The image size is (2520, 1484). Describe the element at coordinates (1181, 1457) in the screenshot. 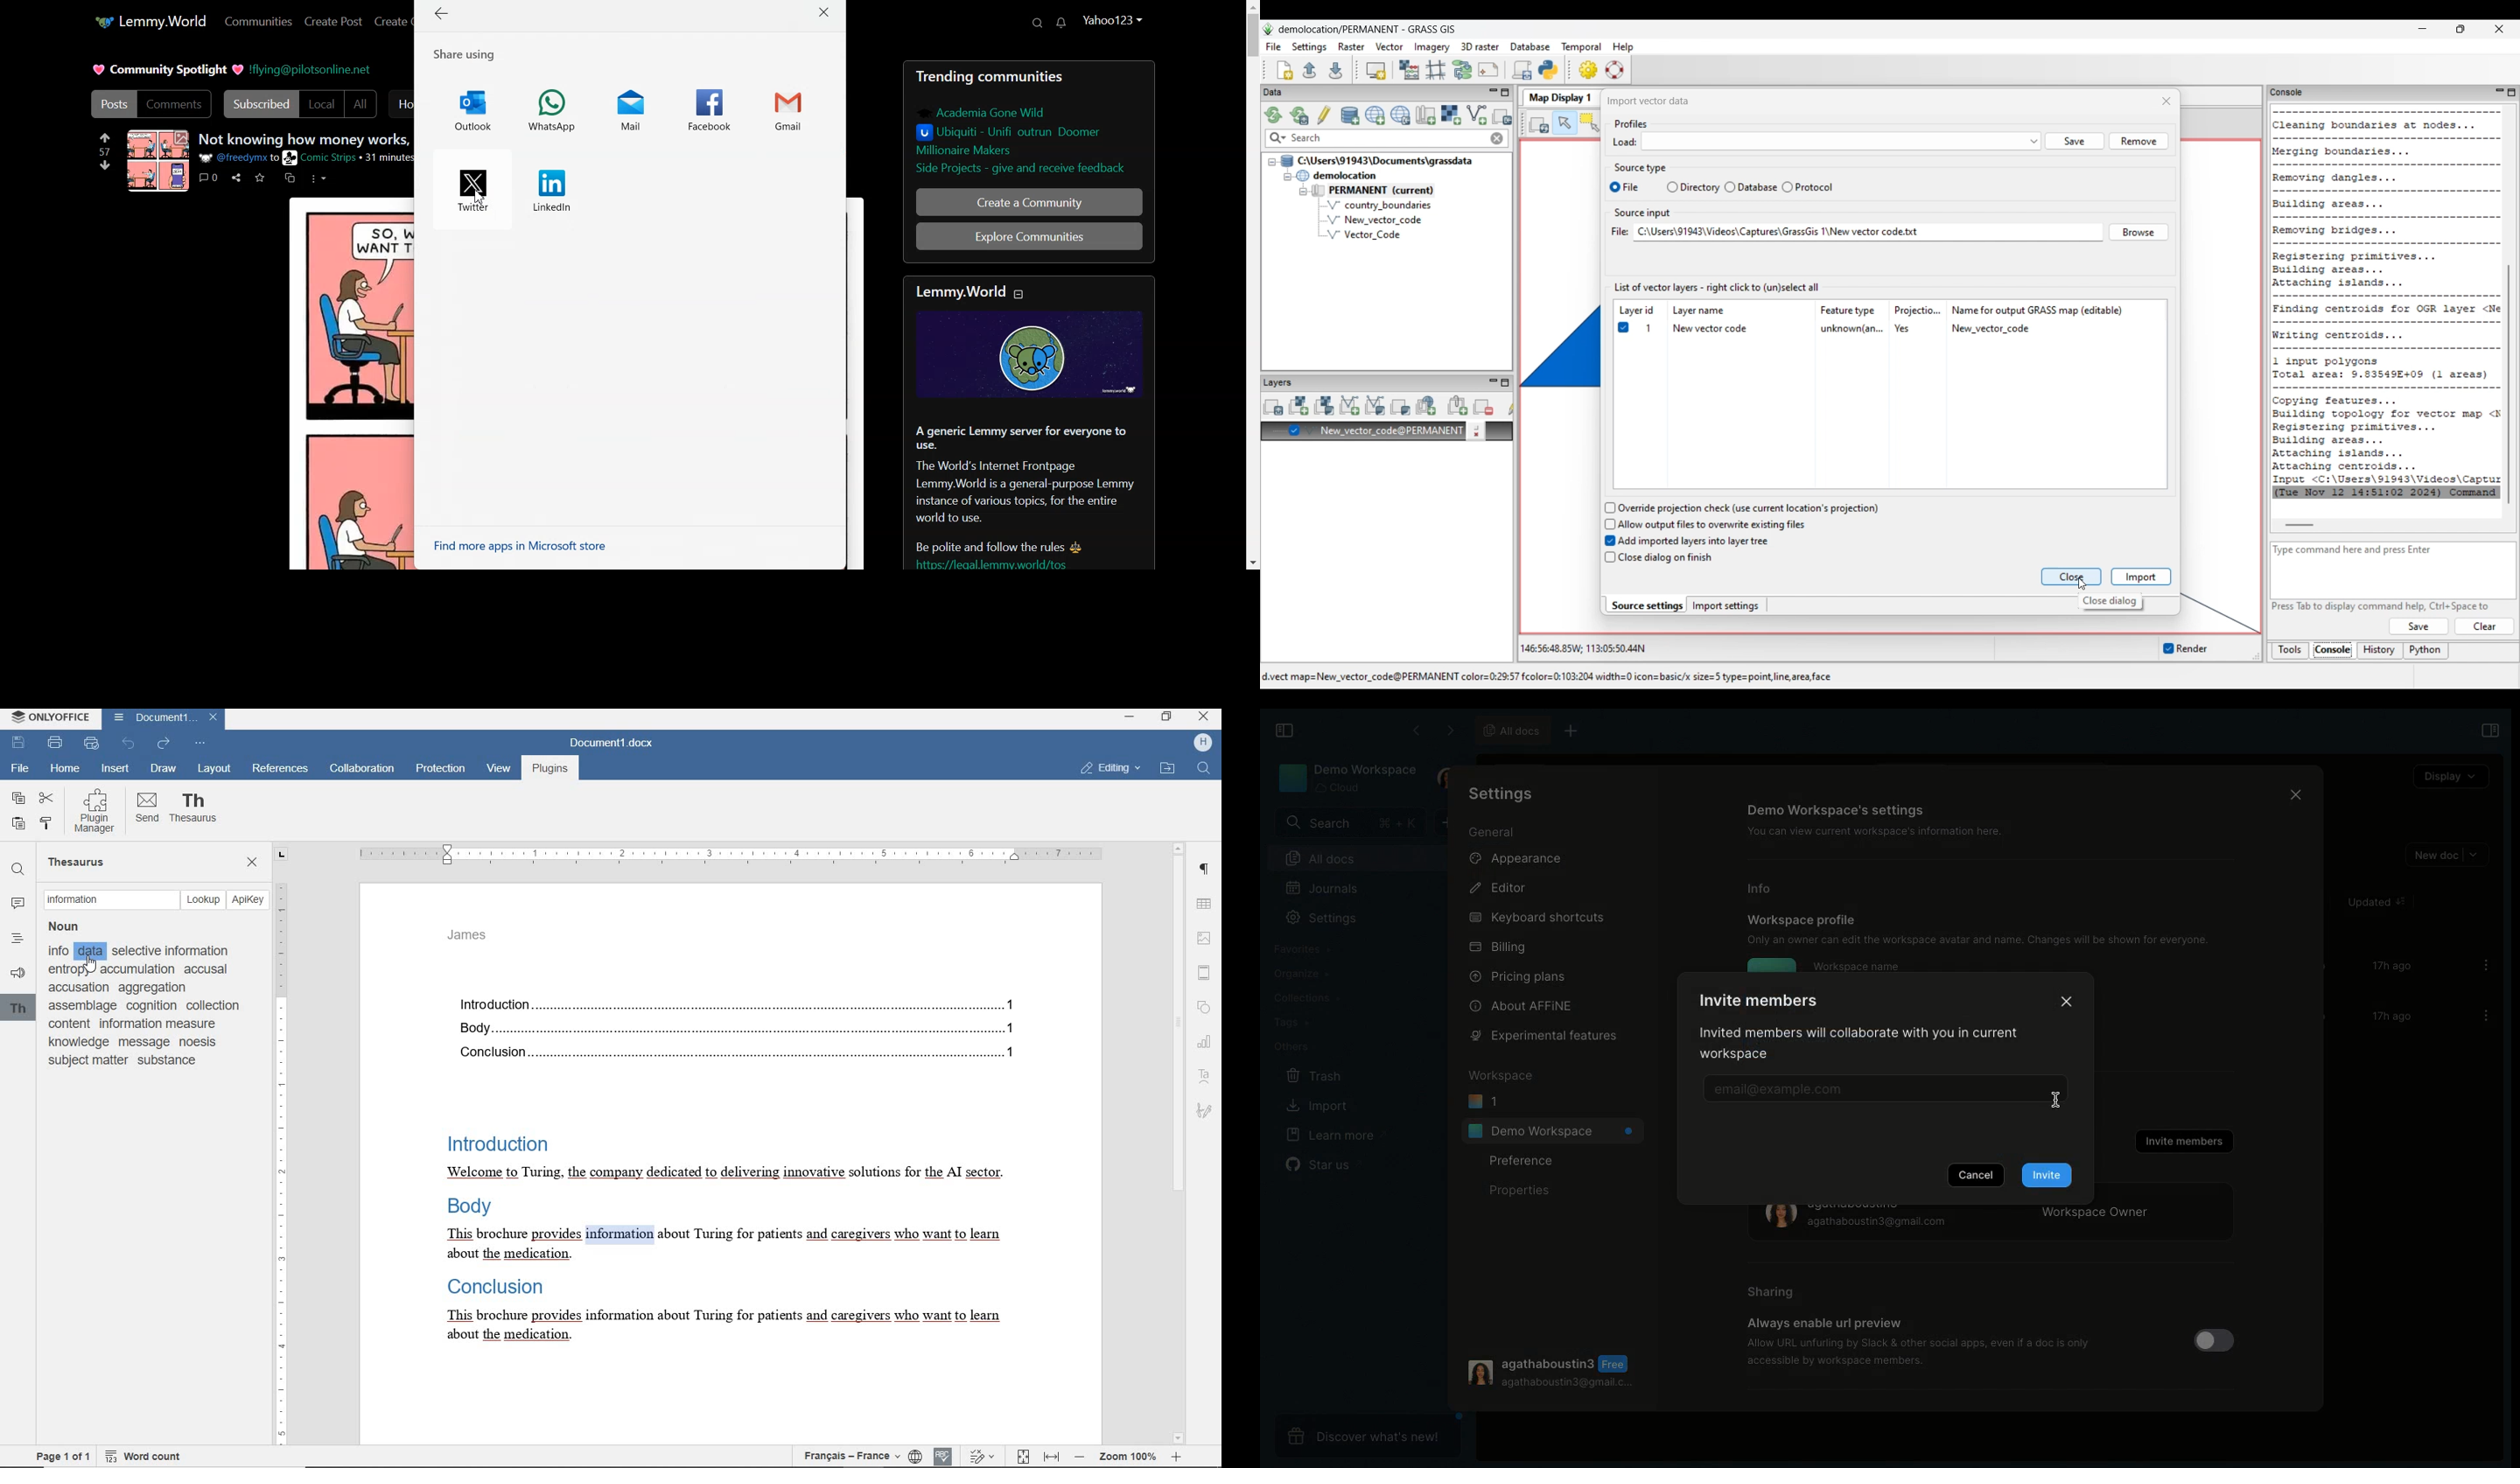

I see `zoom in` at that location.